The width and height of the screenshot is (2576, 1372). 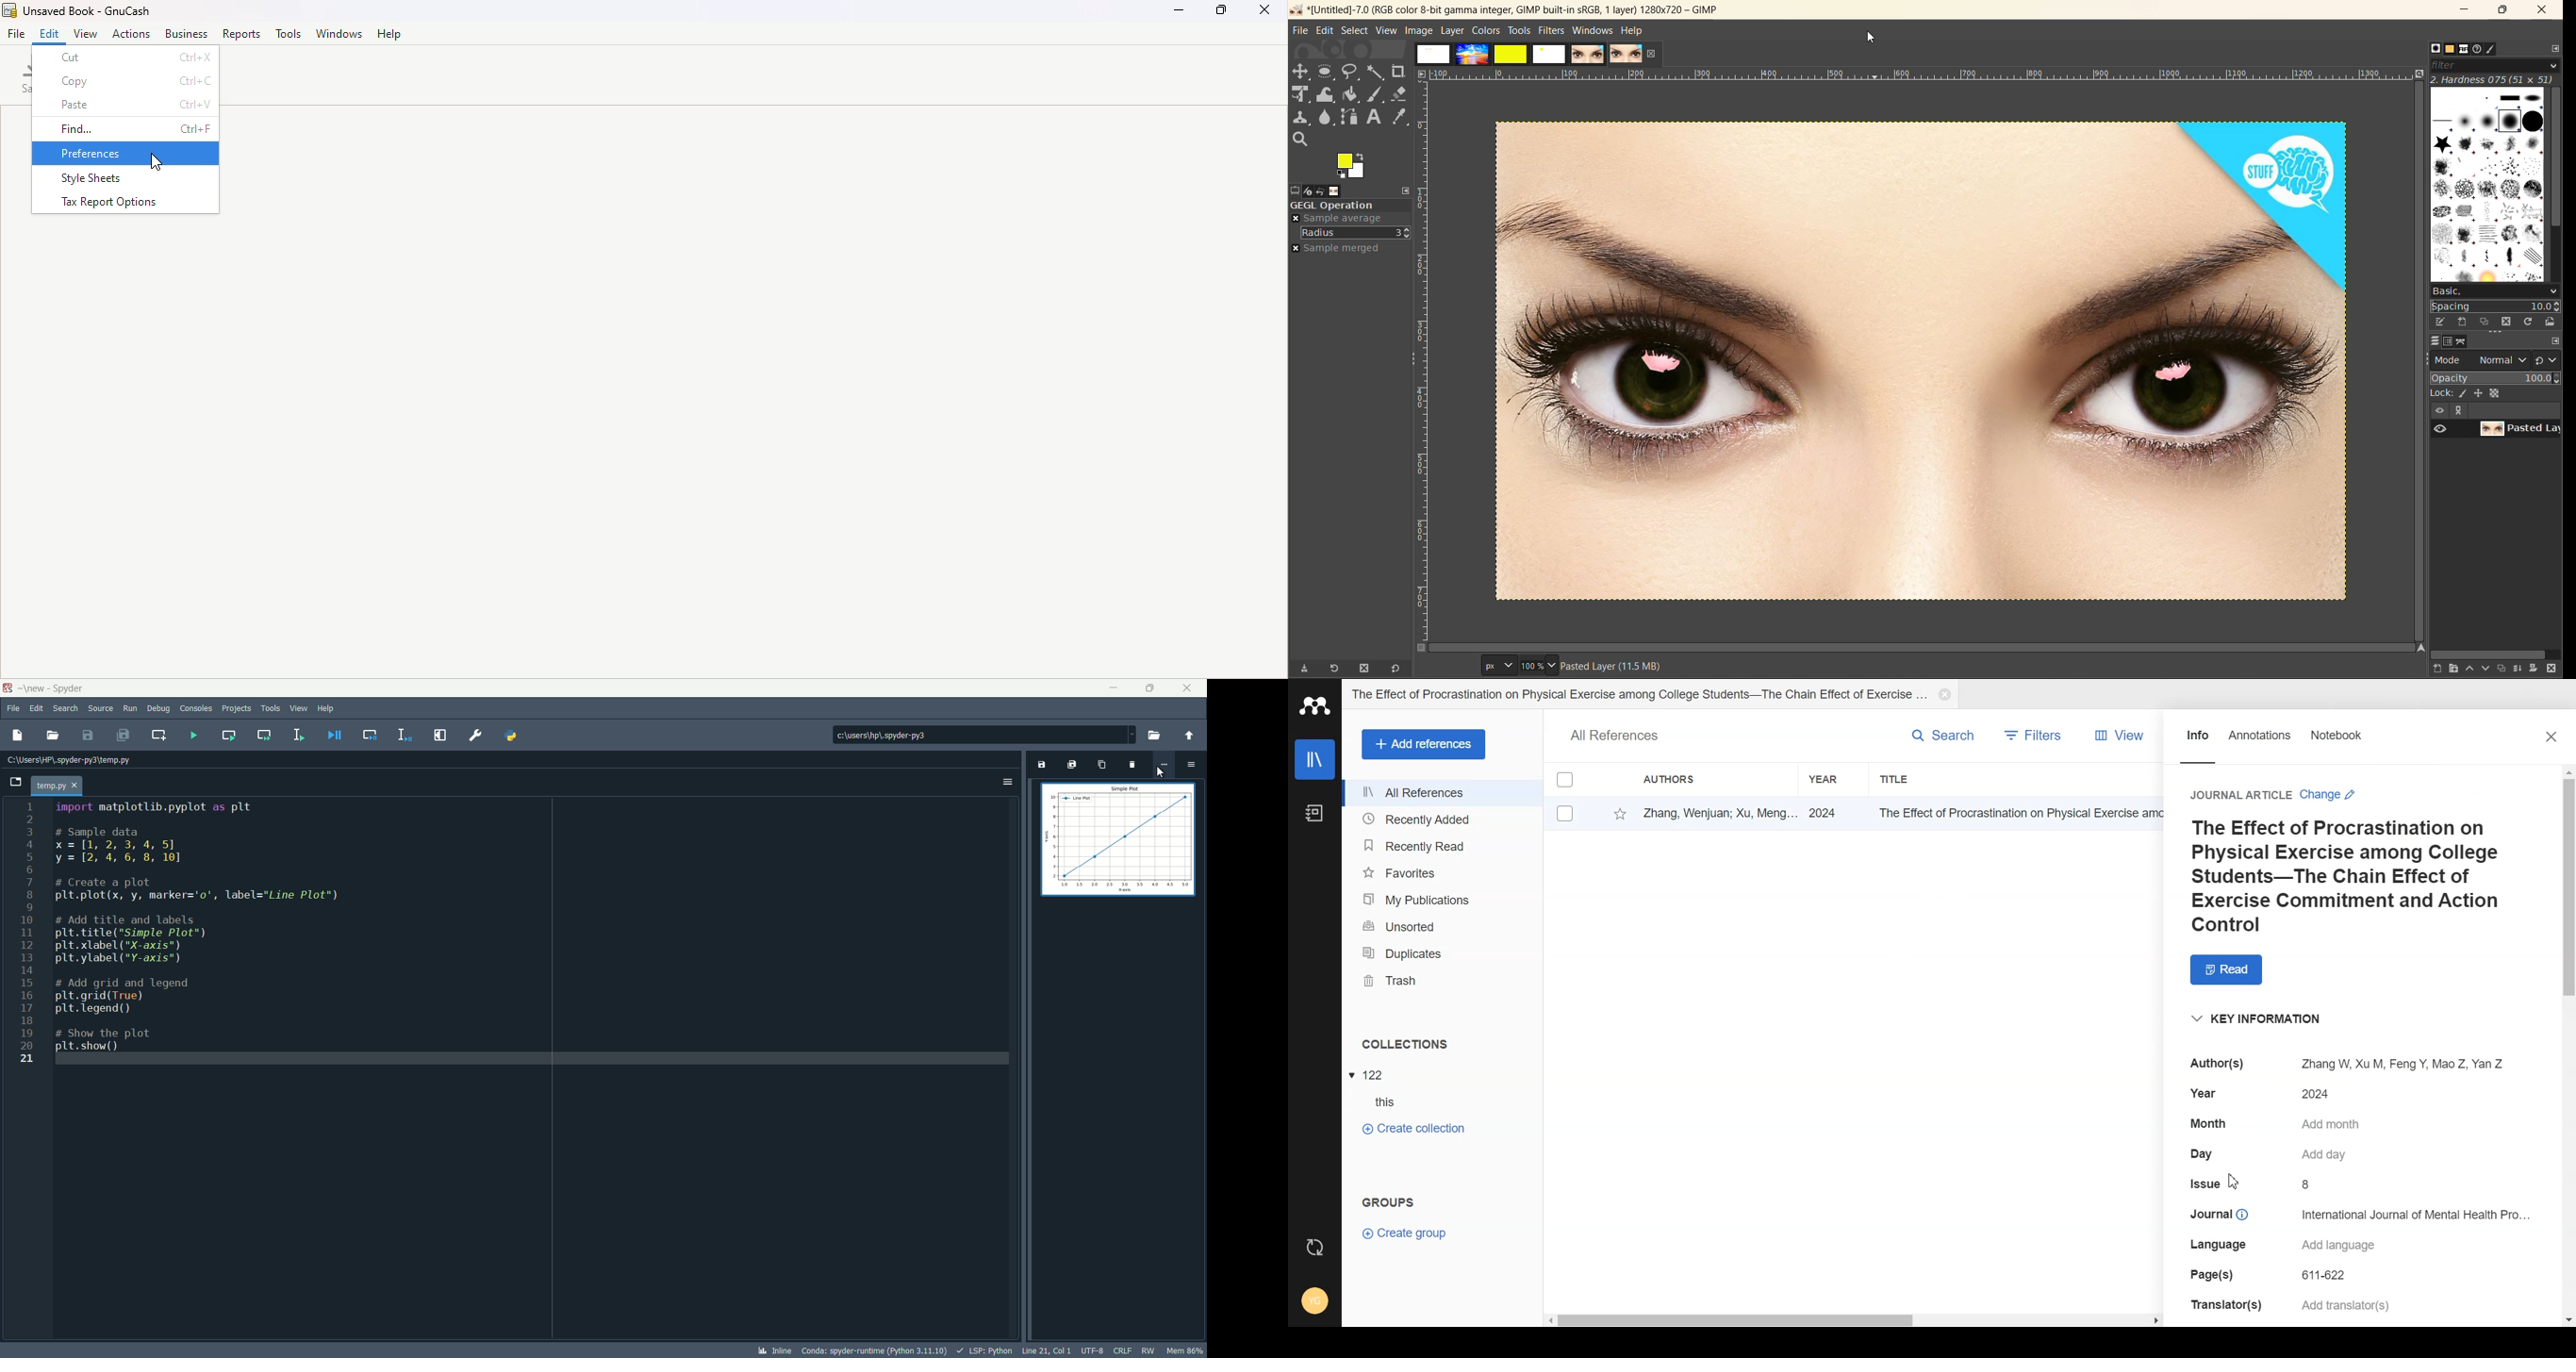 I want to click on Filters, so click(x=2037, y=735).